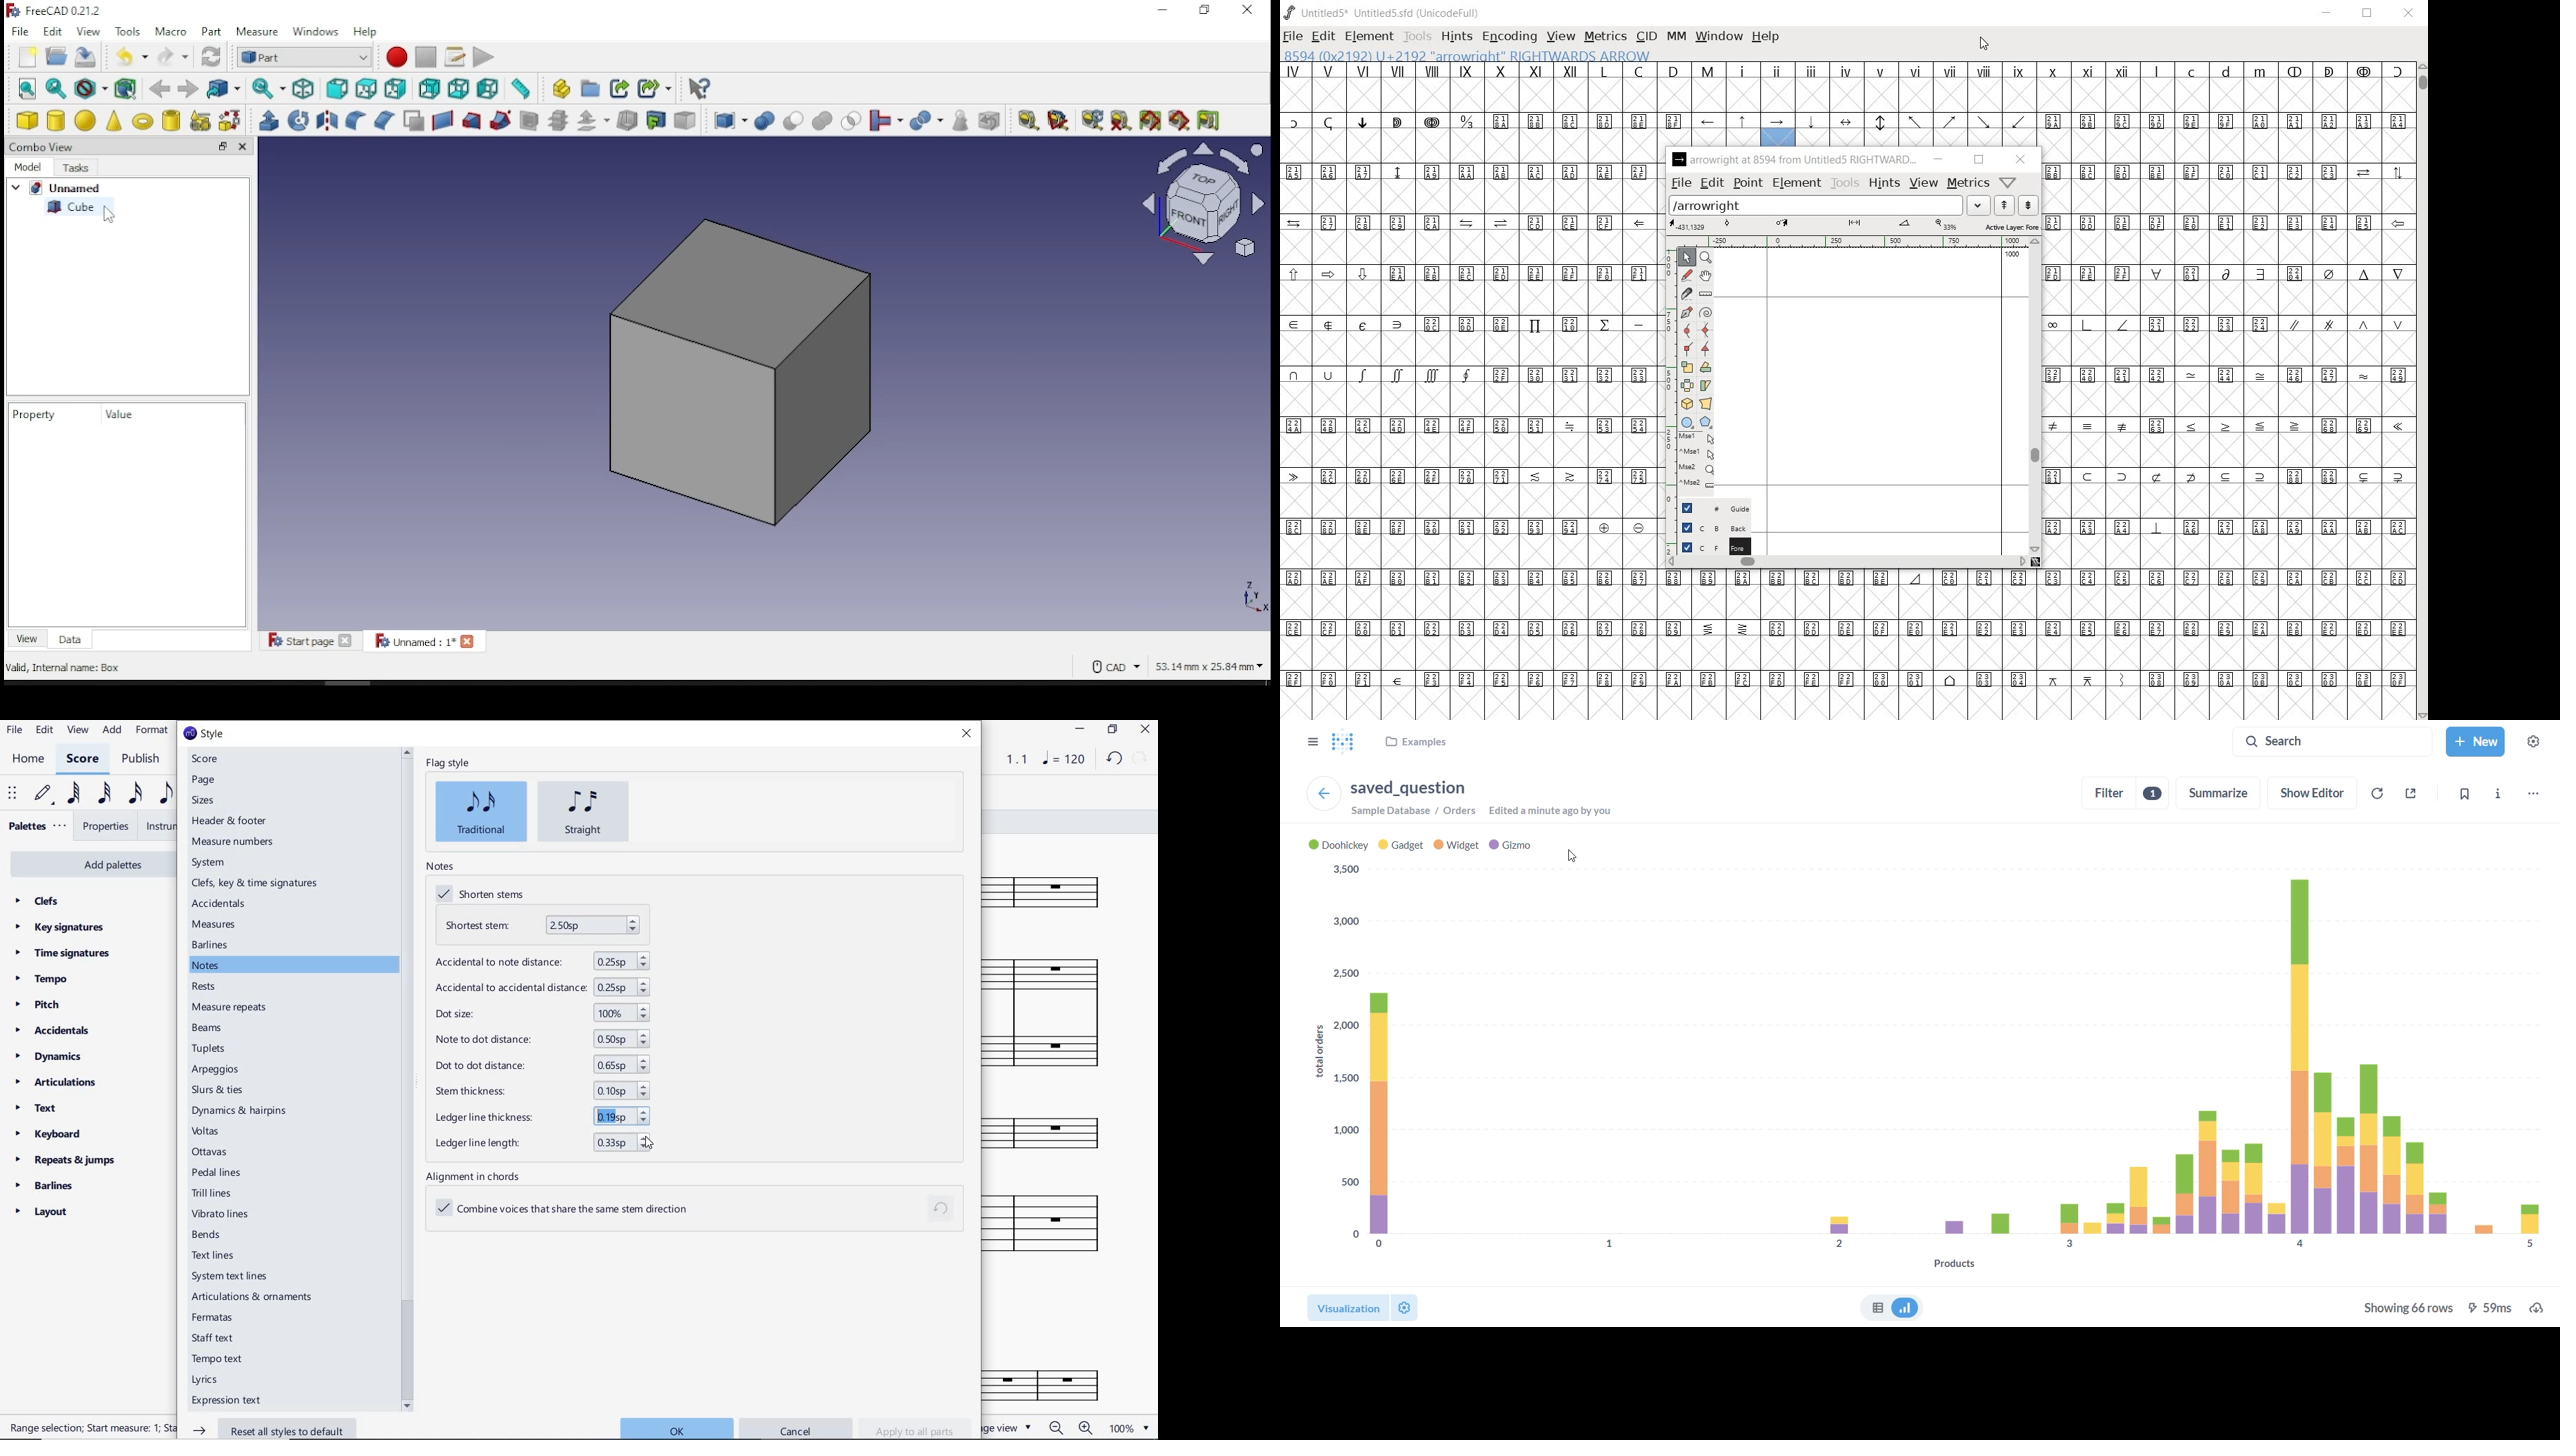 This screenshot has height=1456, width=2576. I want to click on traditional, so click(481, 811).